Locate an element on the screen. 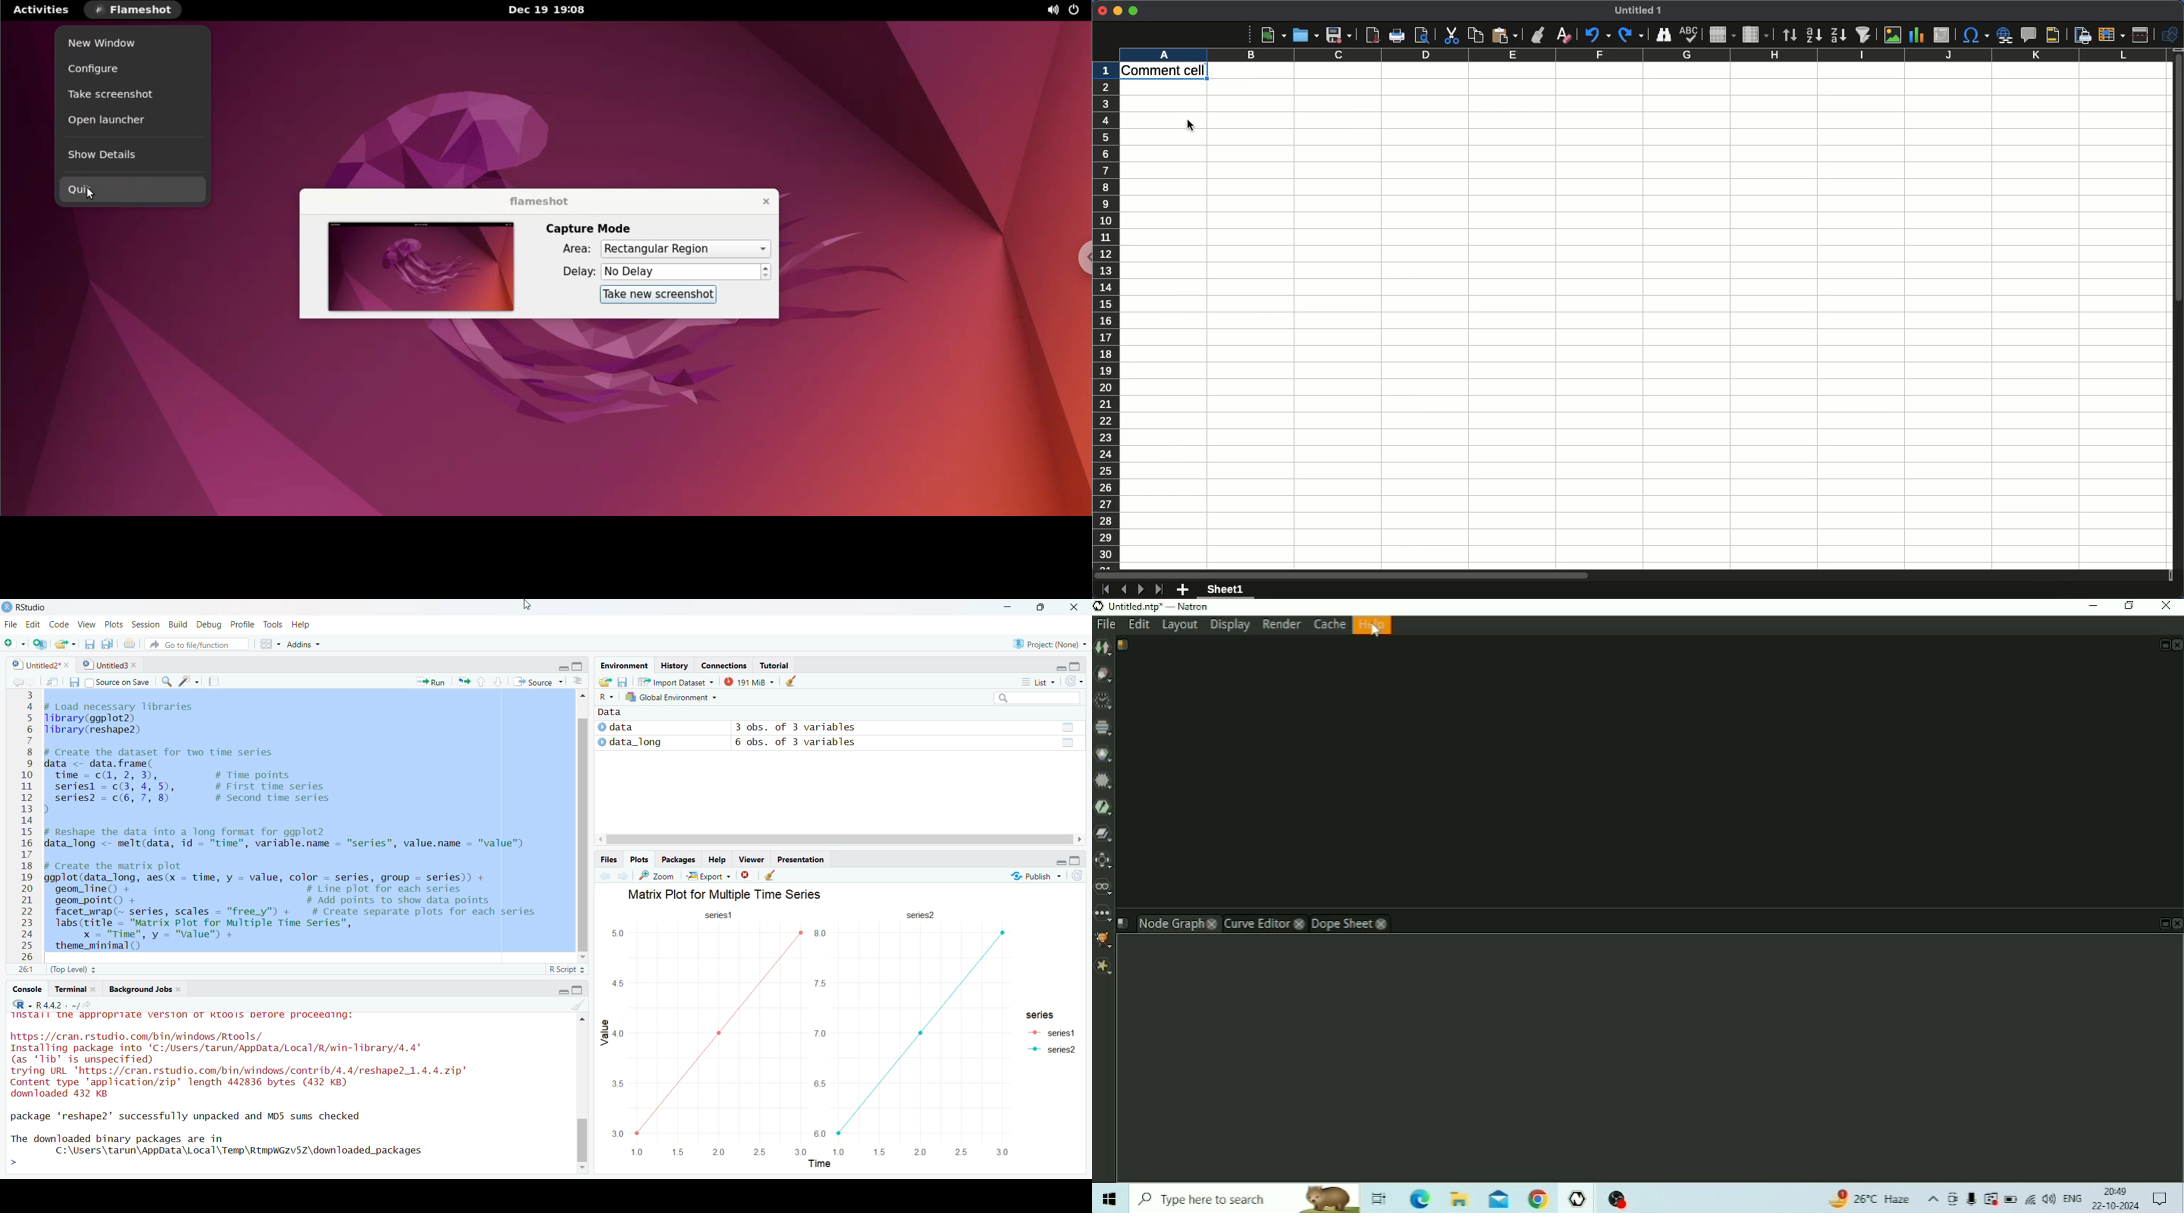  R  is located at coordinates (22, 1005).